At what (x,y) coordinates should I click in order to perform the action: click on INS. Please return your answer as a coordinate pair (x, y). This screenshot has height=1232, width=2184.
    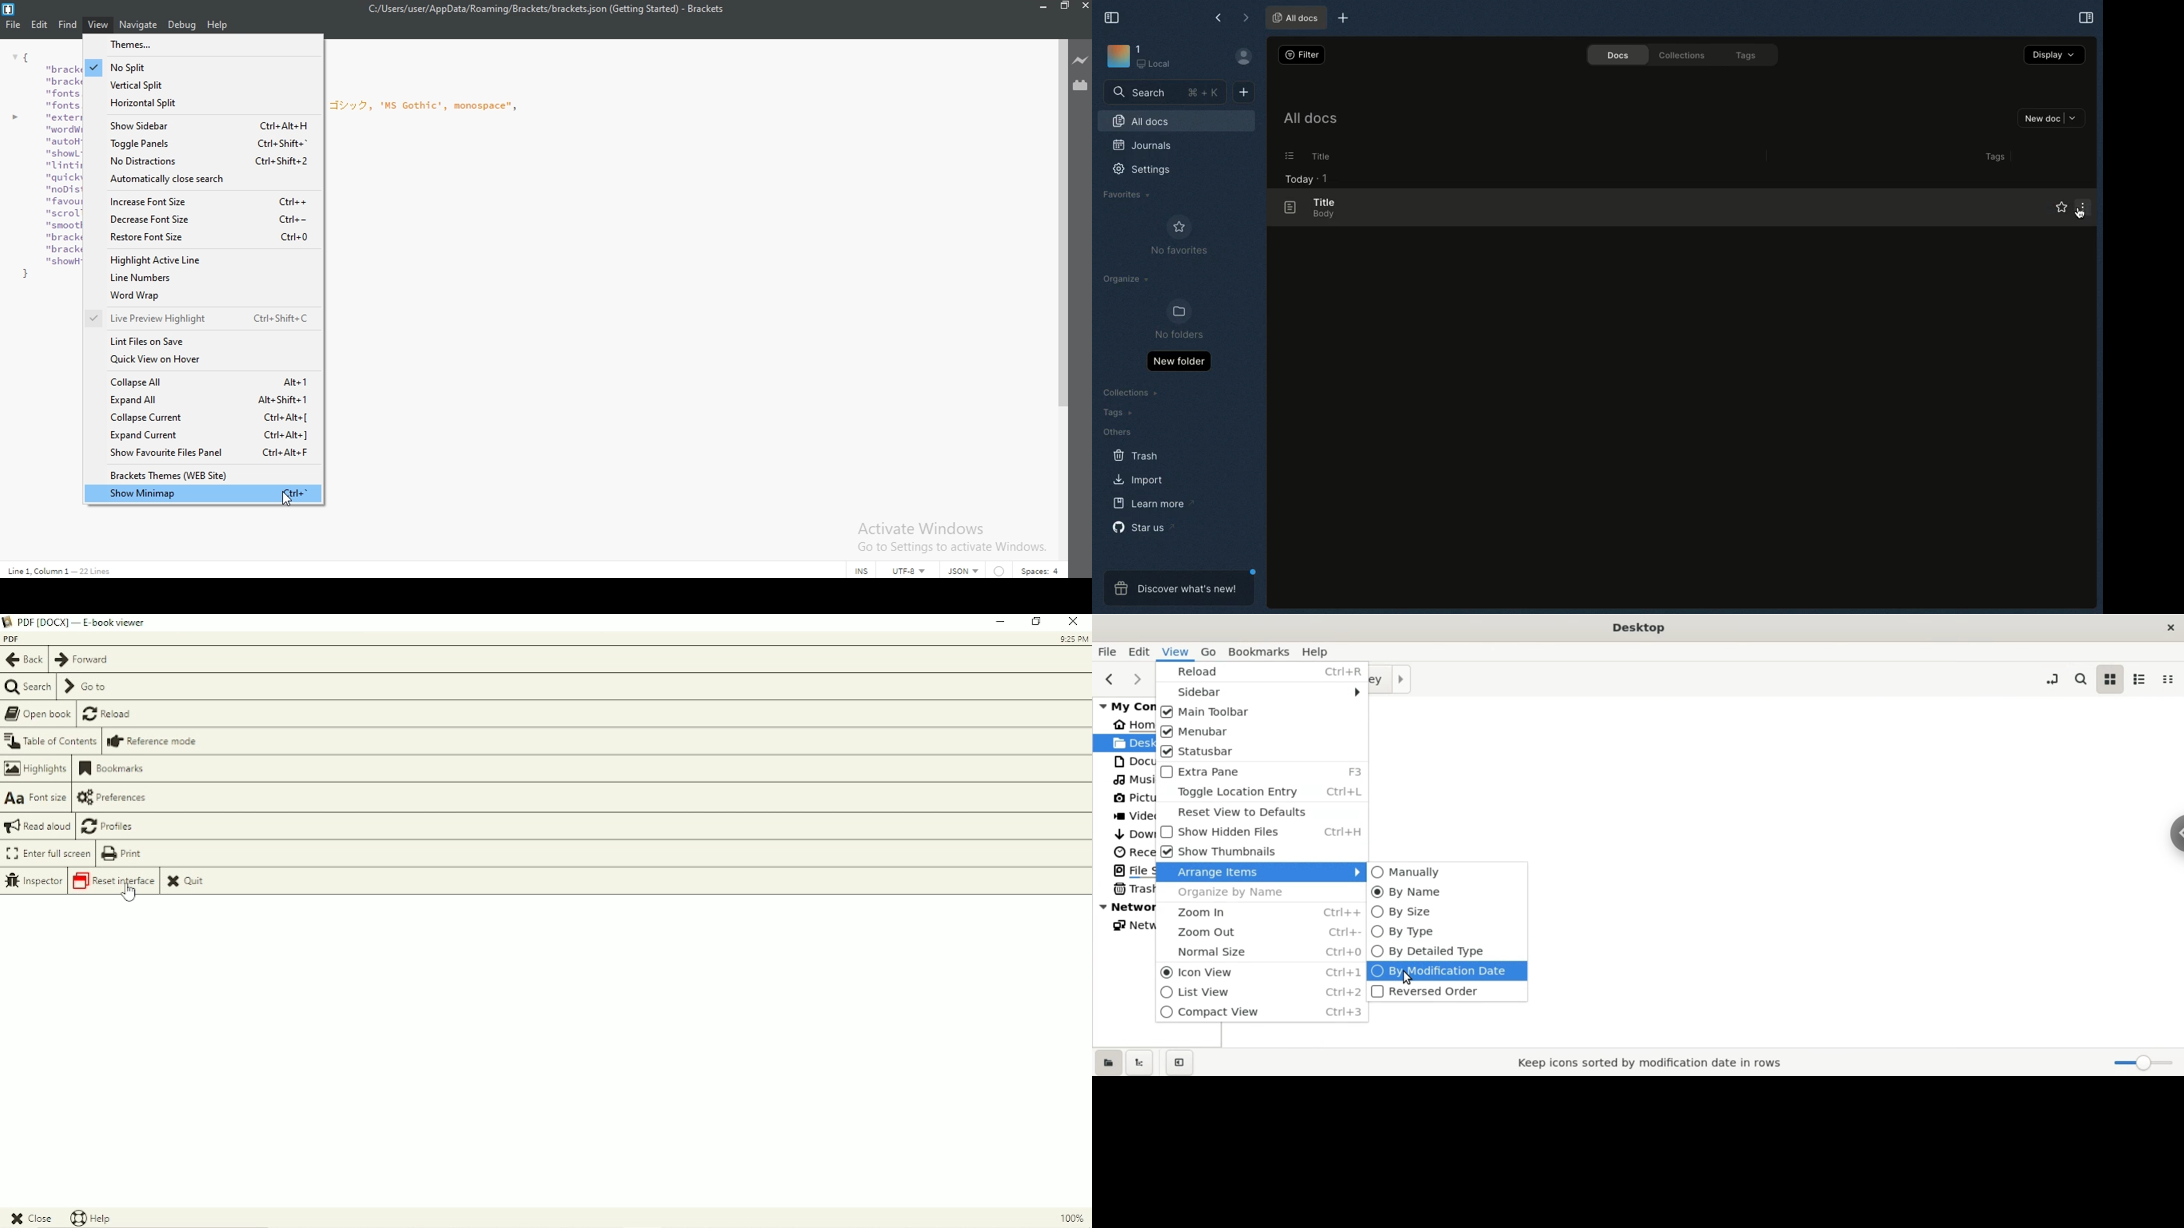
    Looking at the image, I should click on (865, 572).